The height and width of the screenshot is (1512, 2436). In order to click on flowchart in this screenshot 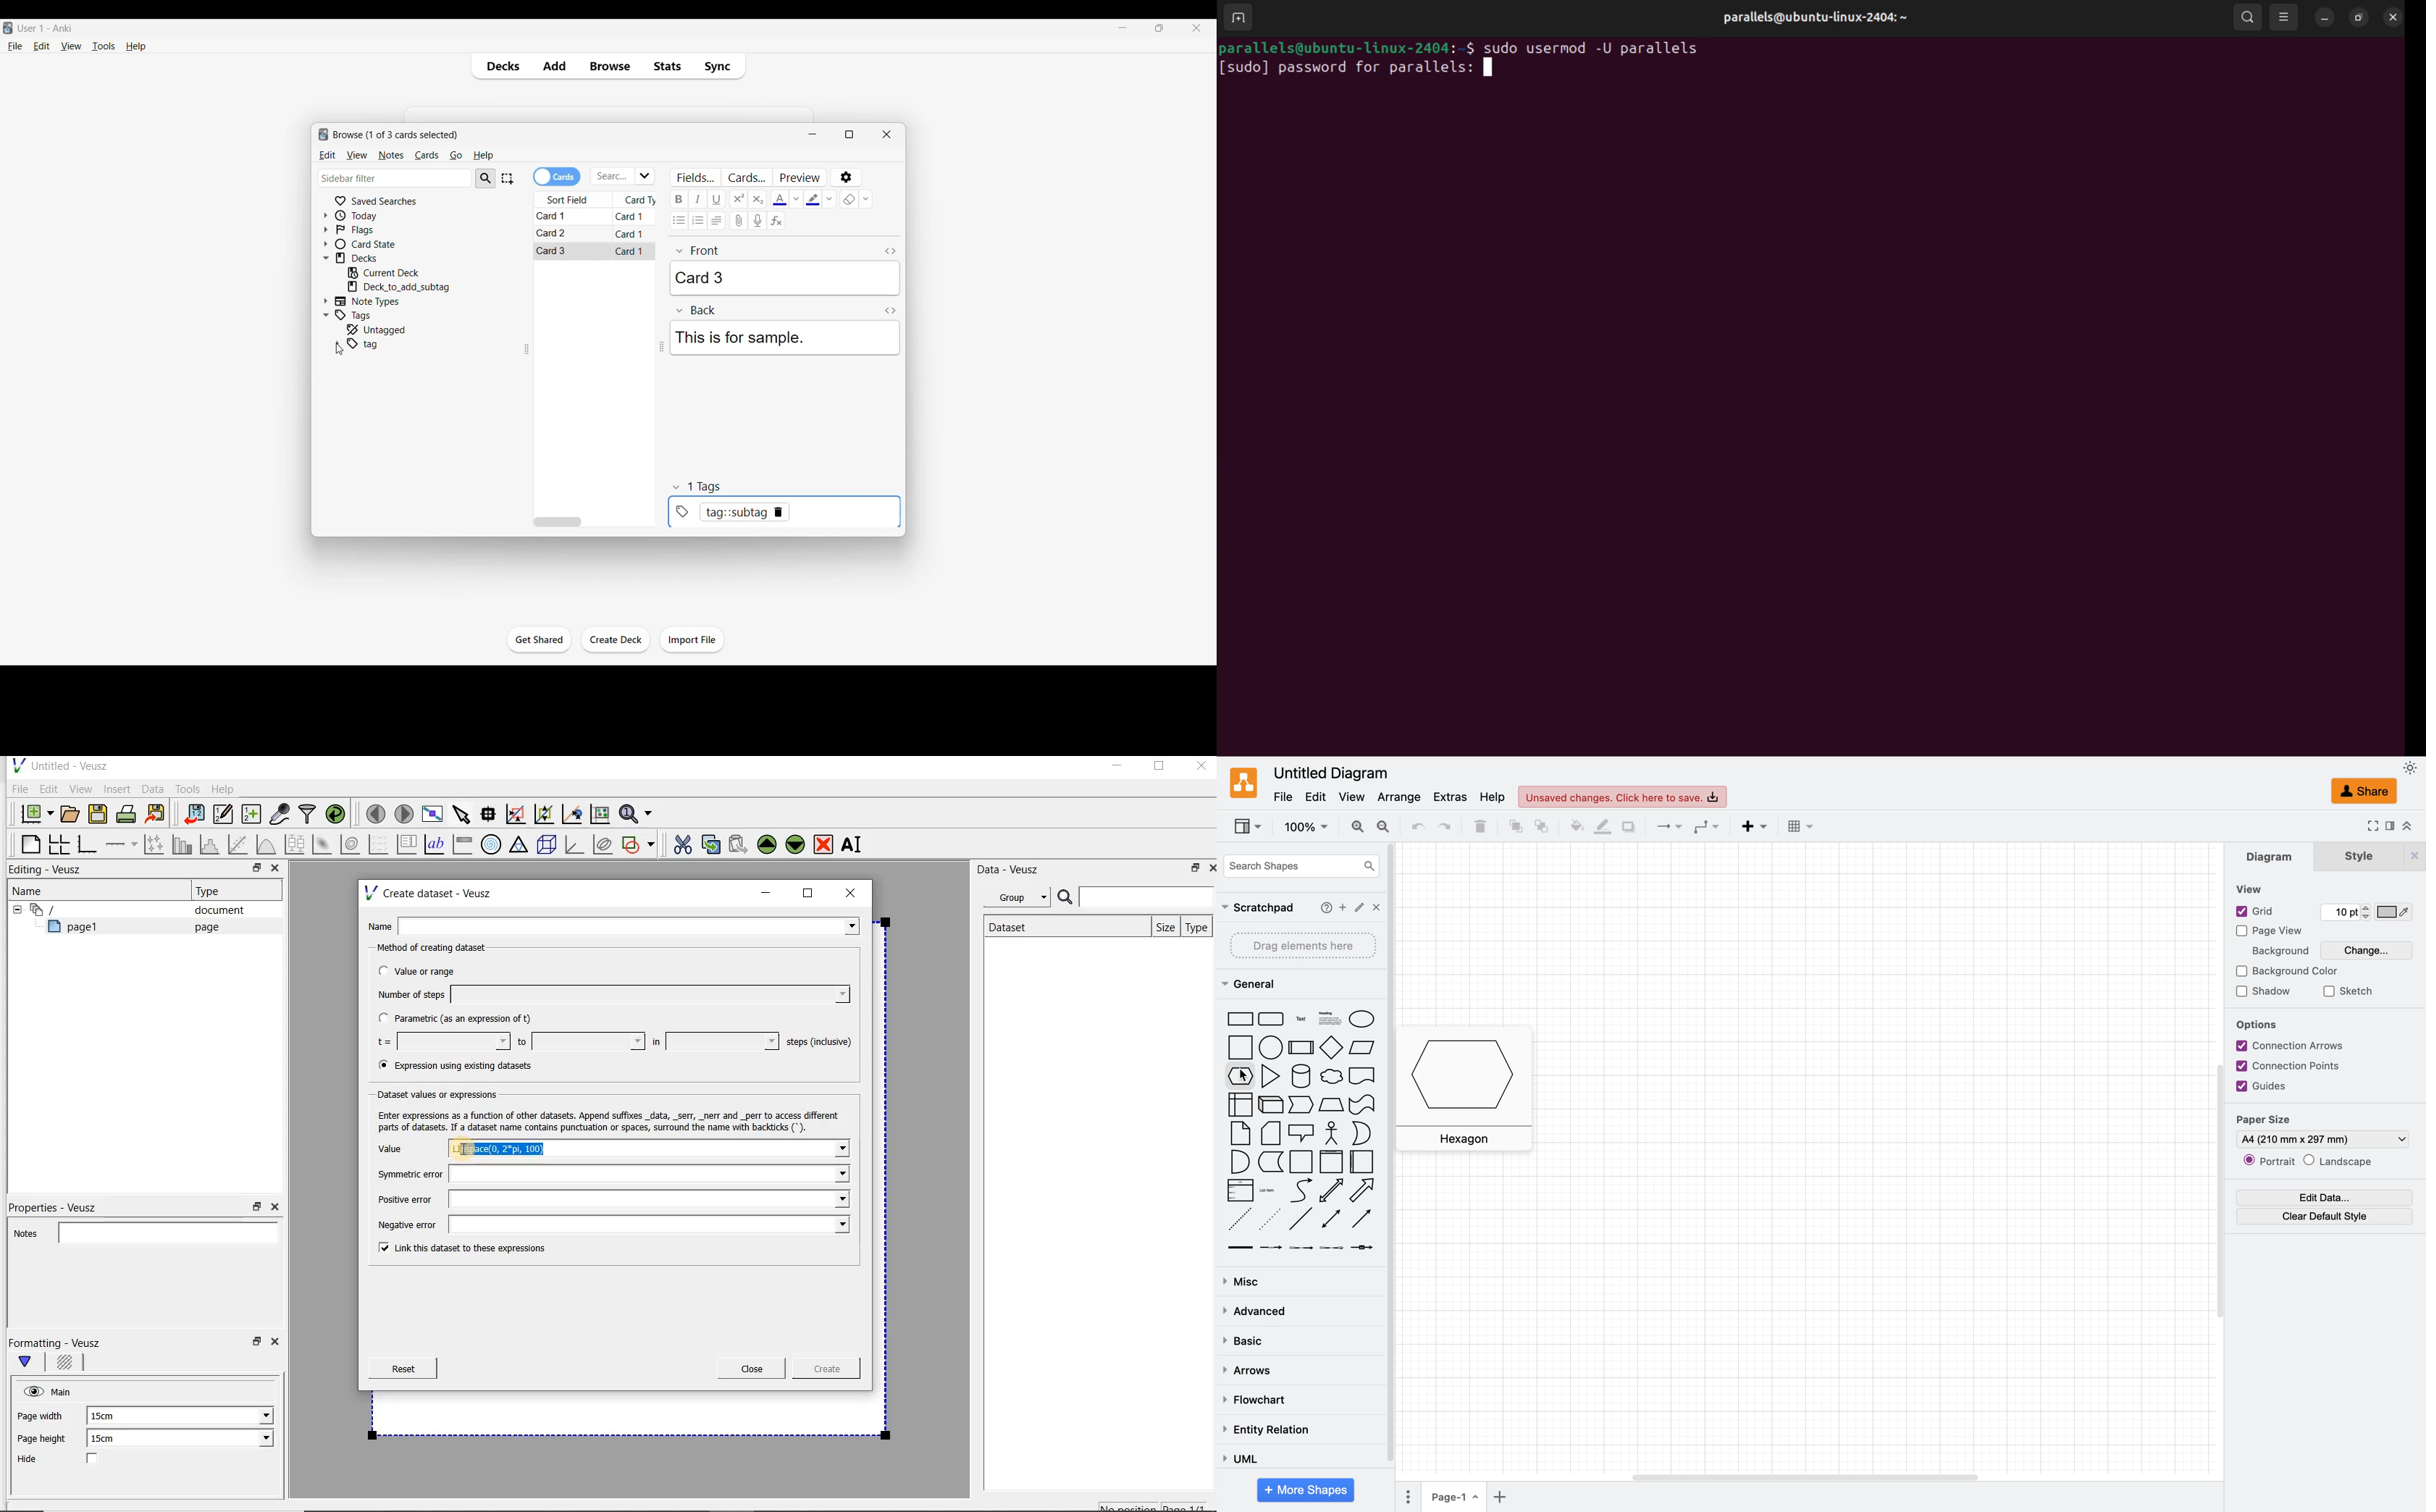, I will do `click(1253, 1397)`.